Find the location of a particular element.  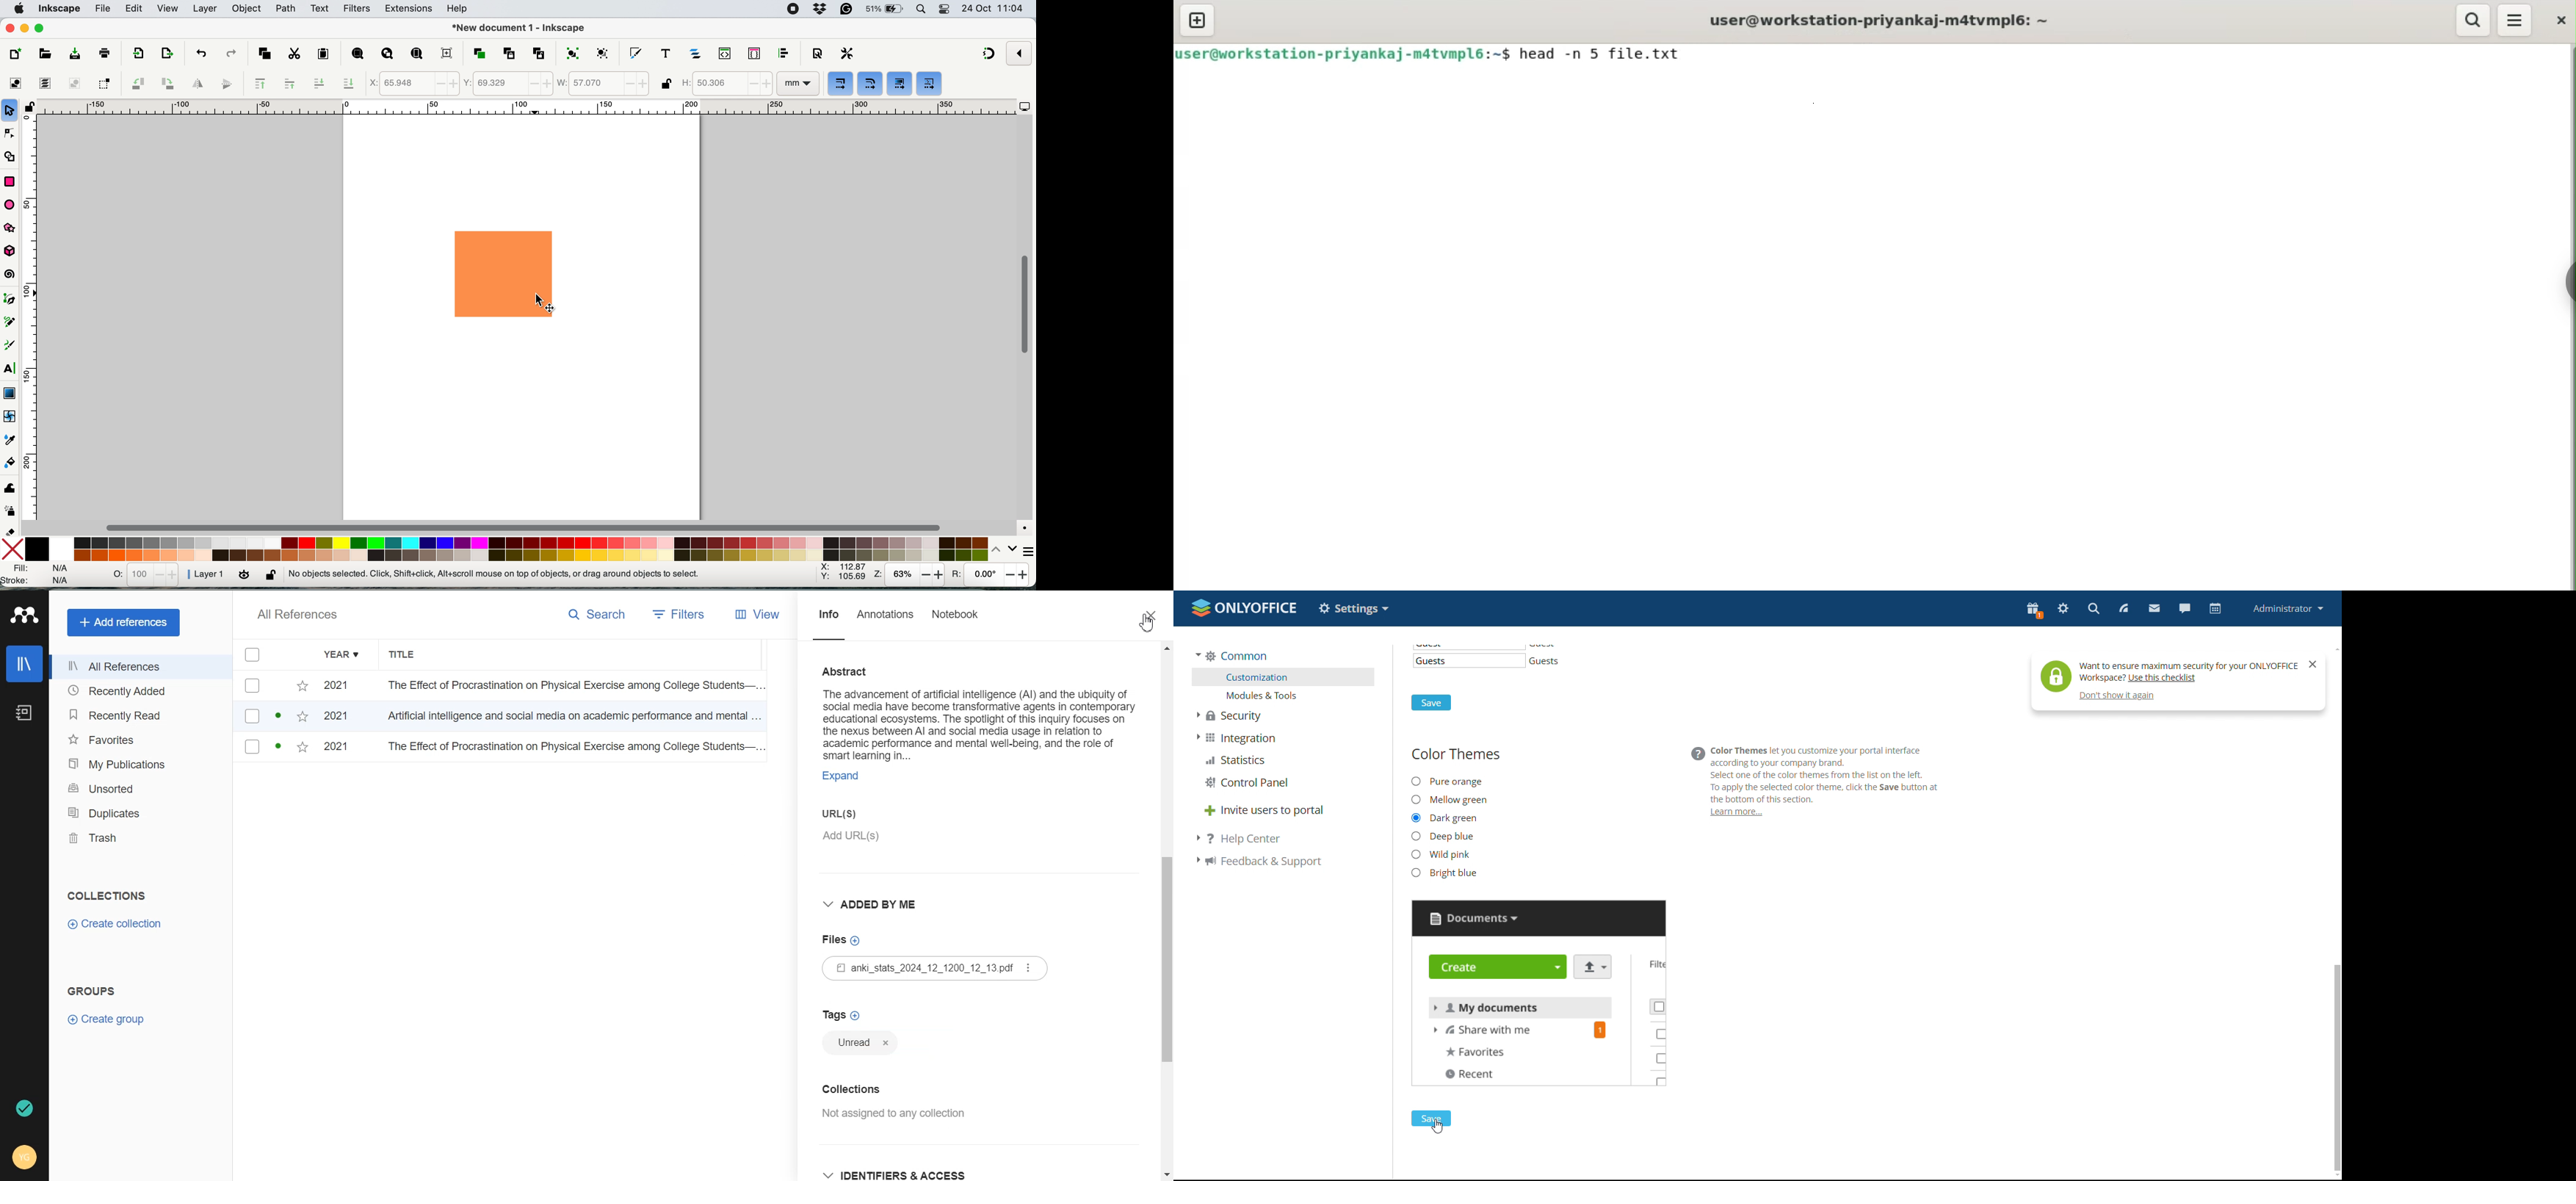

raise selection to top is located at coordinates (257, 83).